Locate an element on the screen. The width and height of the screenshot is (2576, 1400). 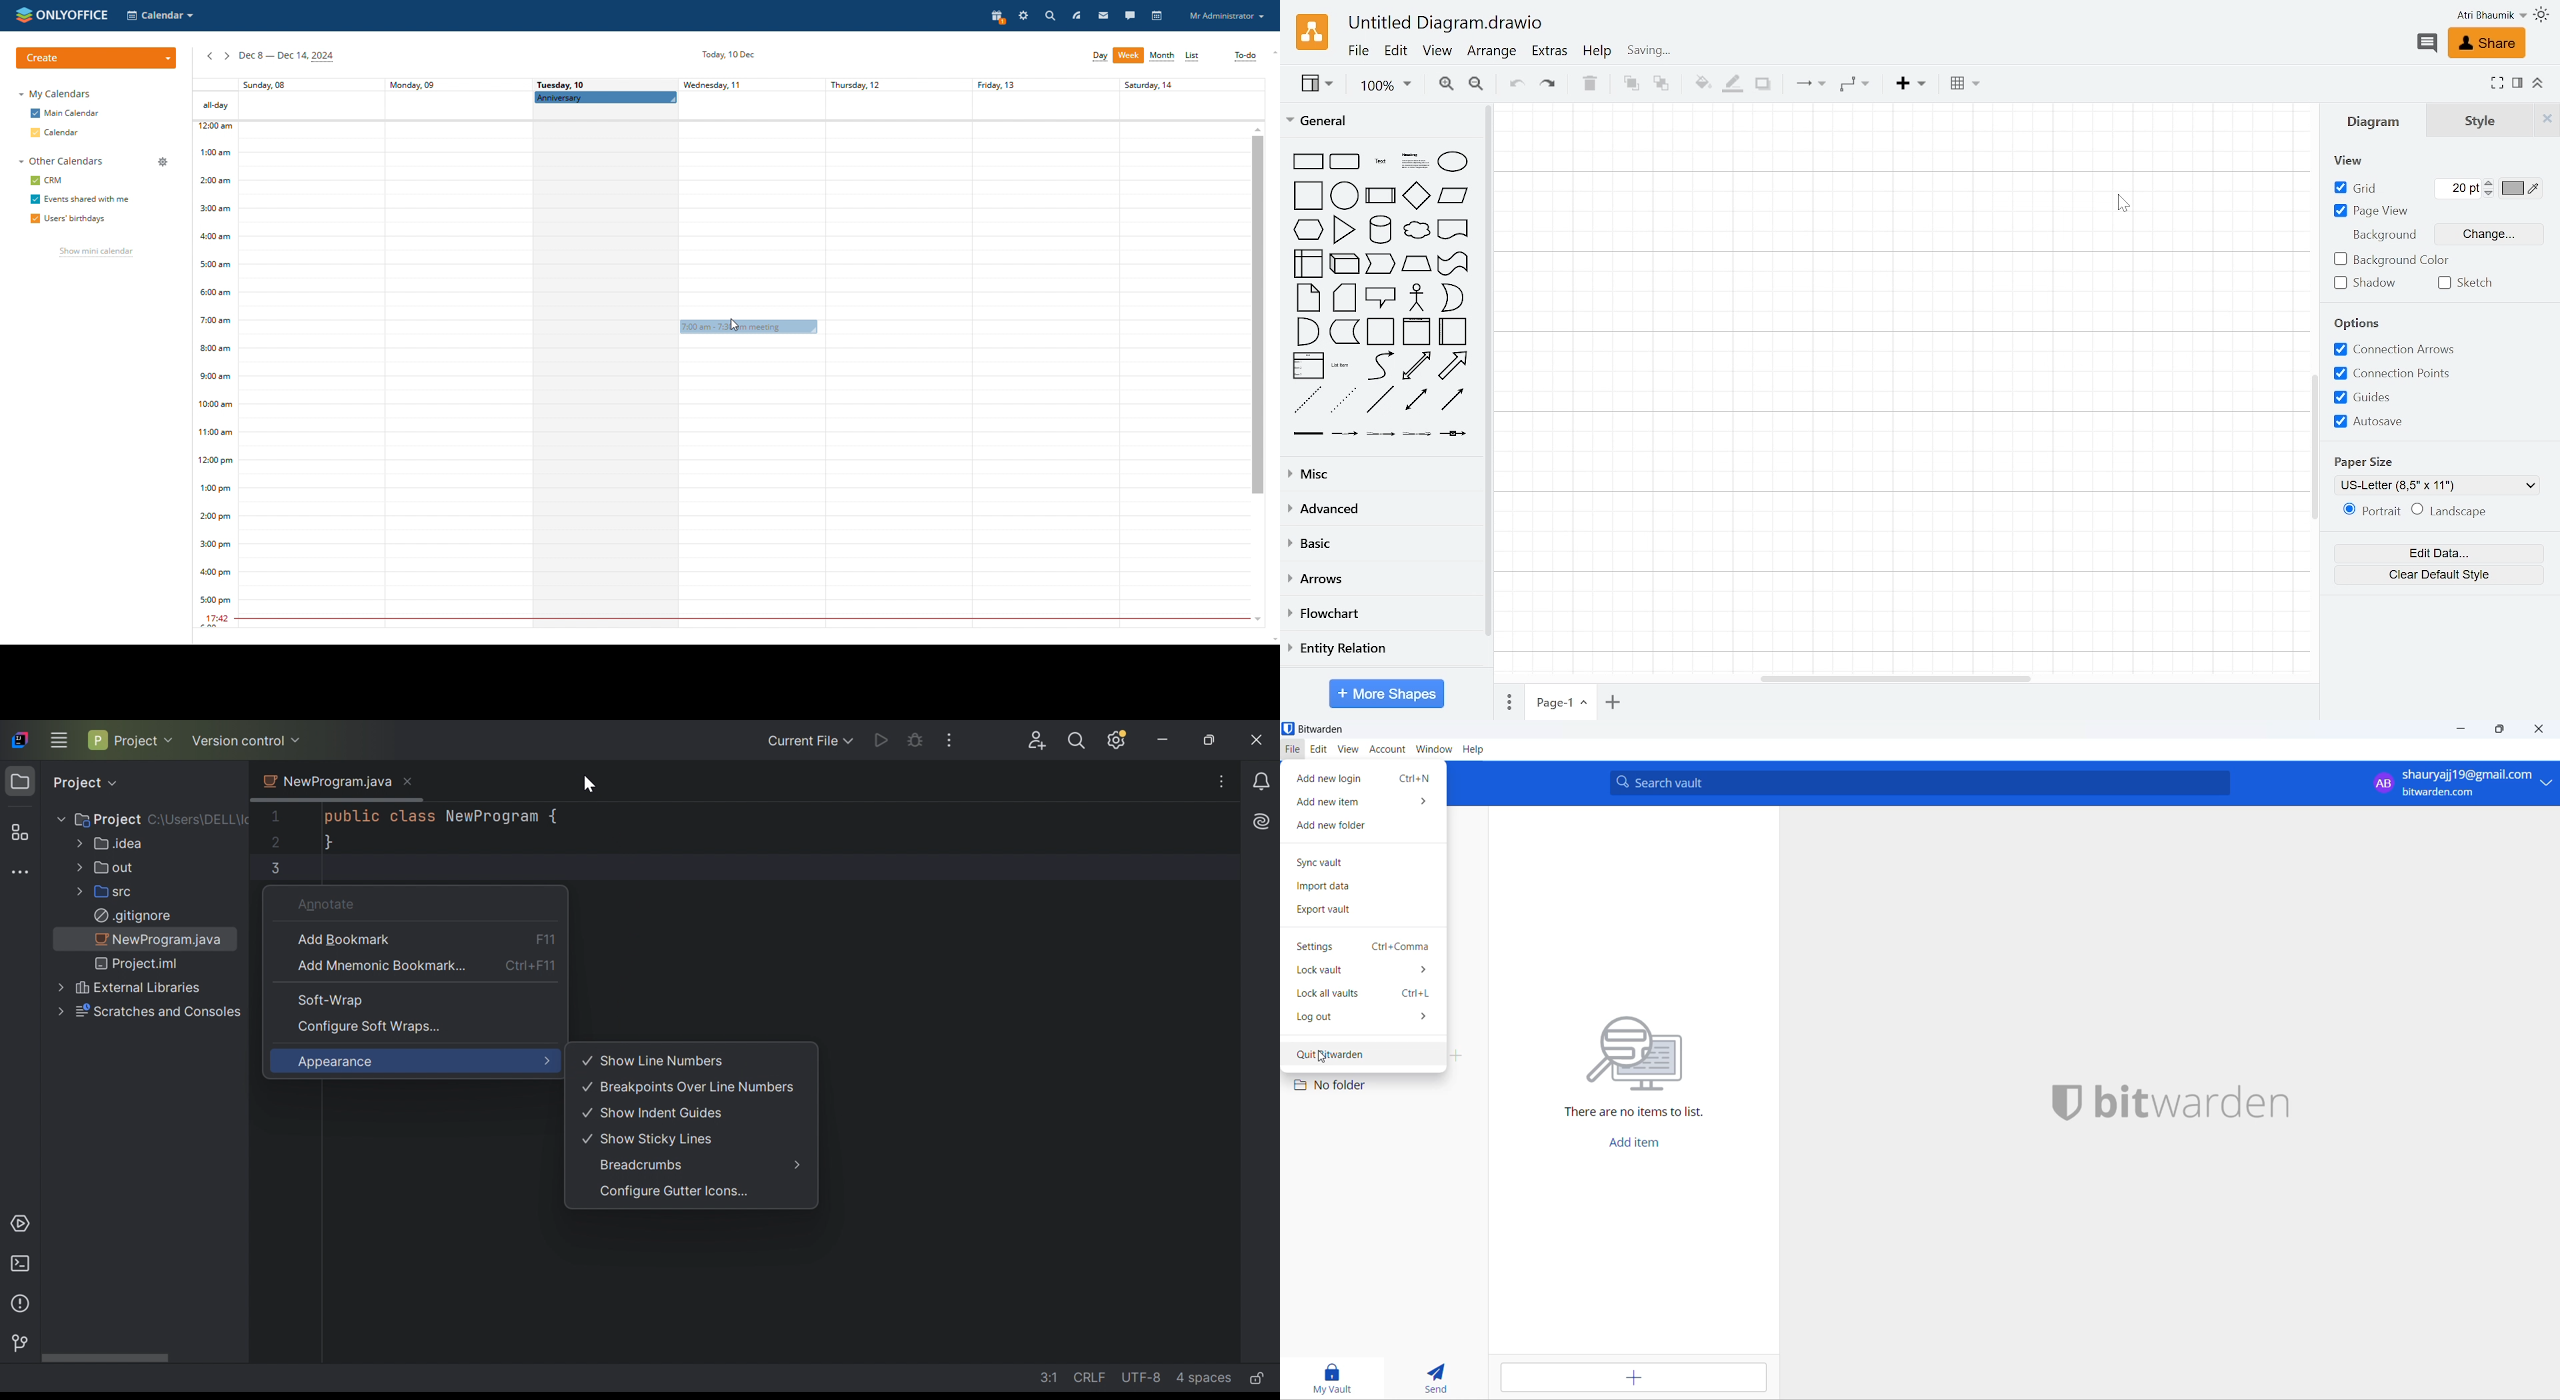
edit is located at coordinates (1317, 753).